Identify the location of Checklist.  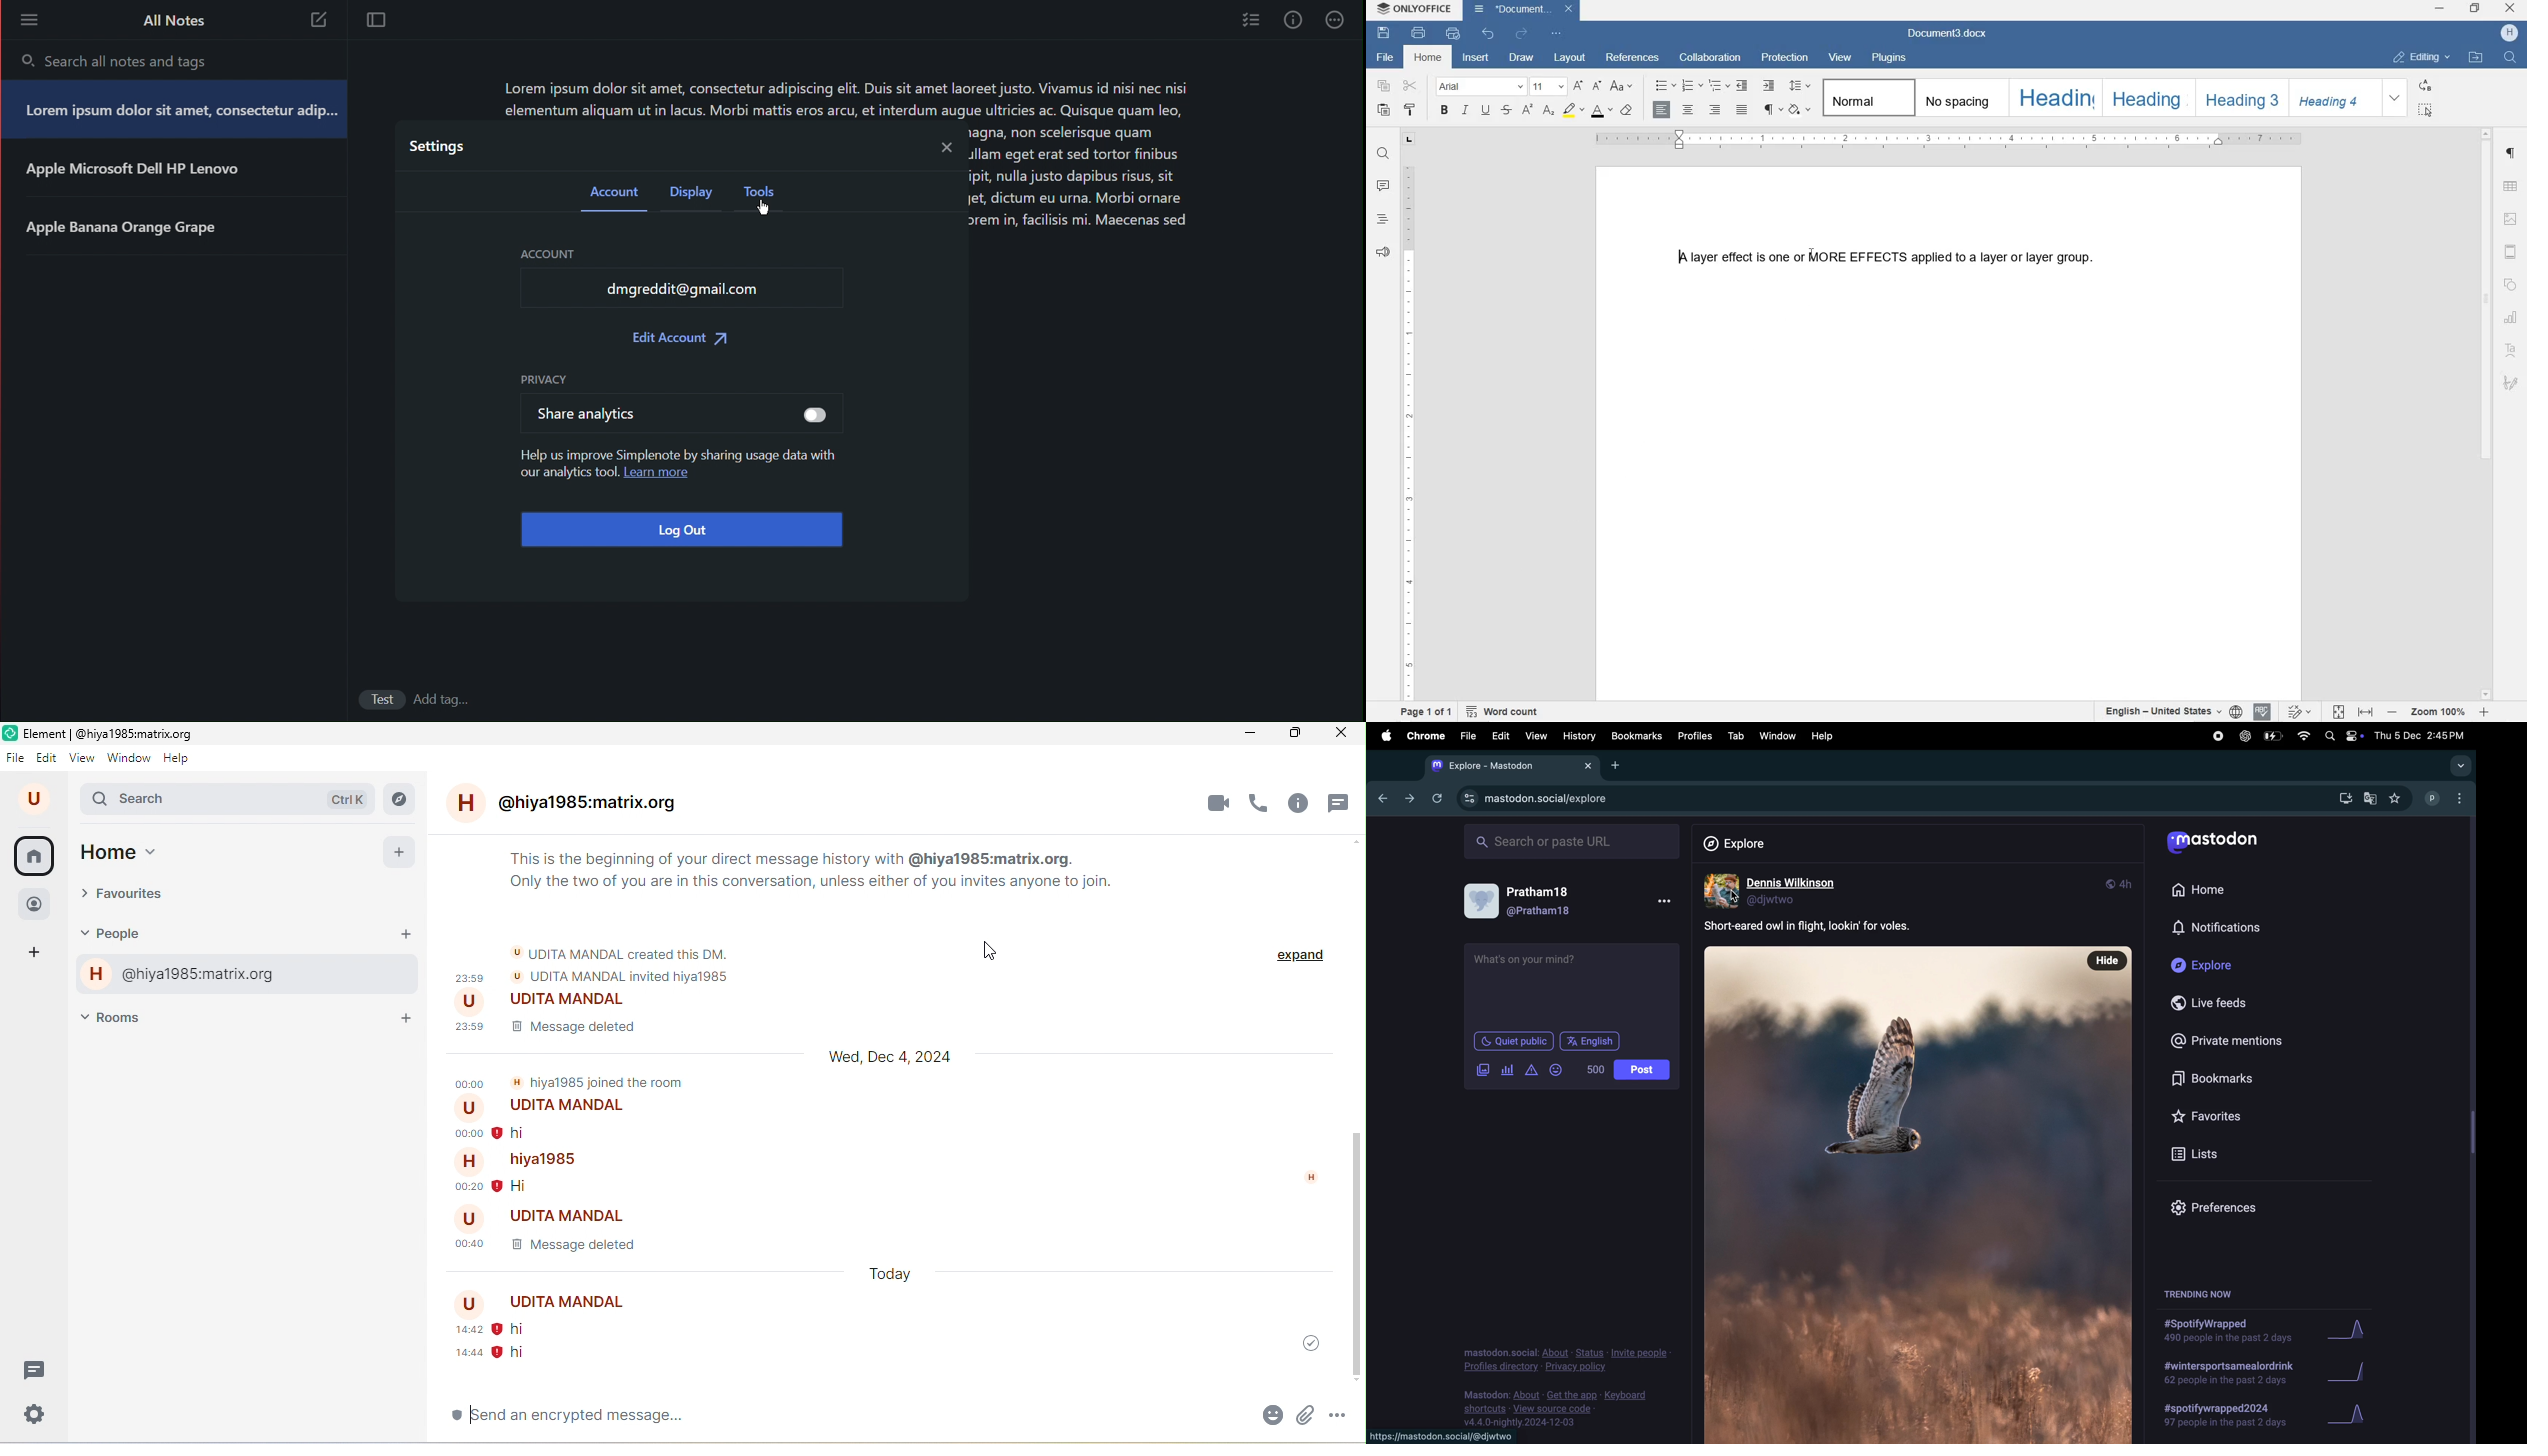
(1250, 21).